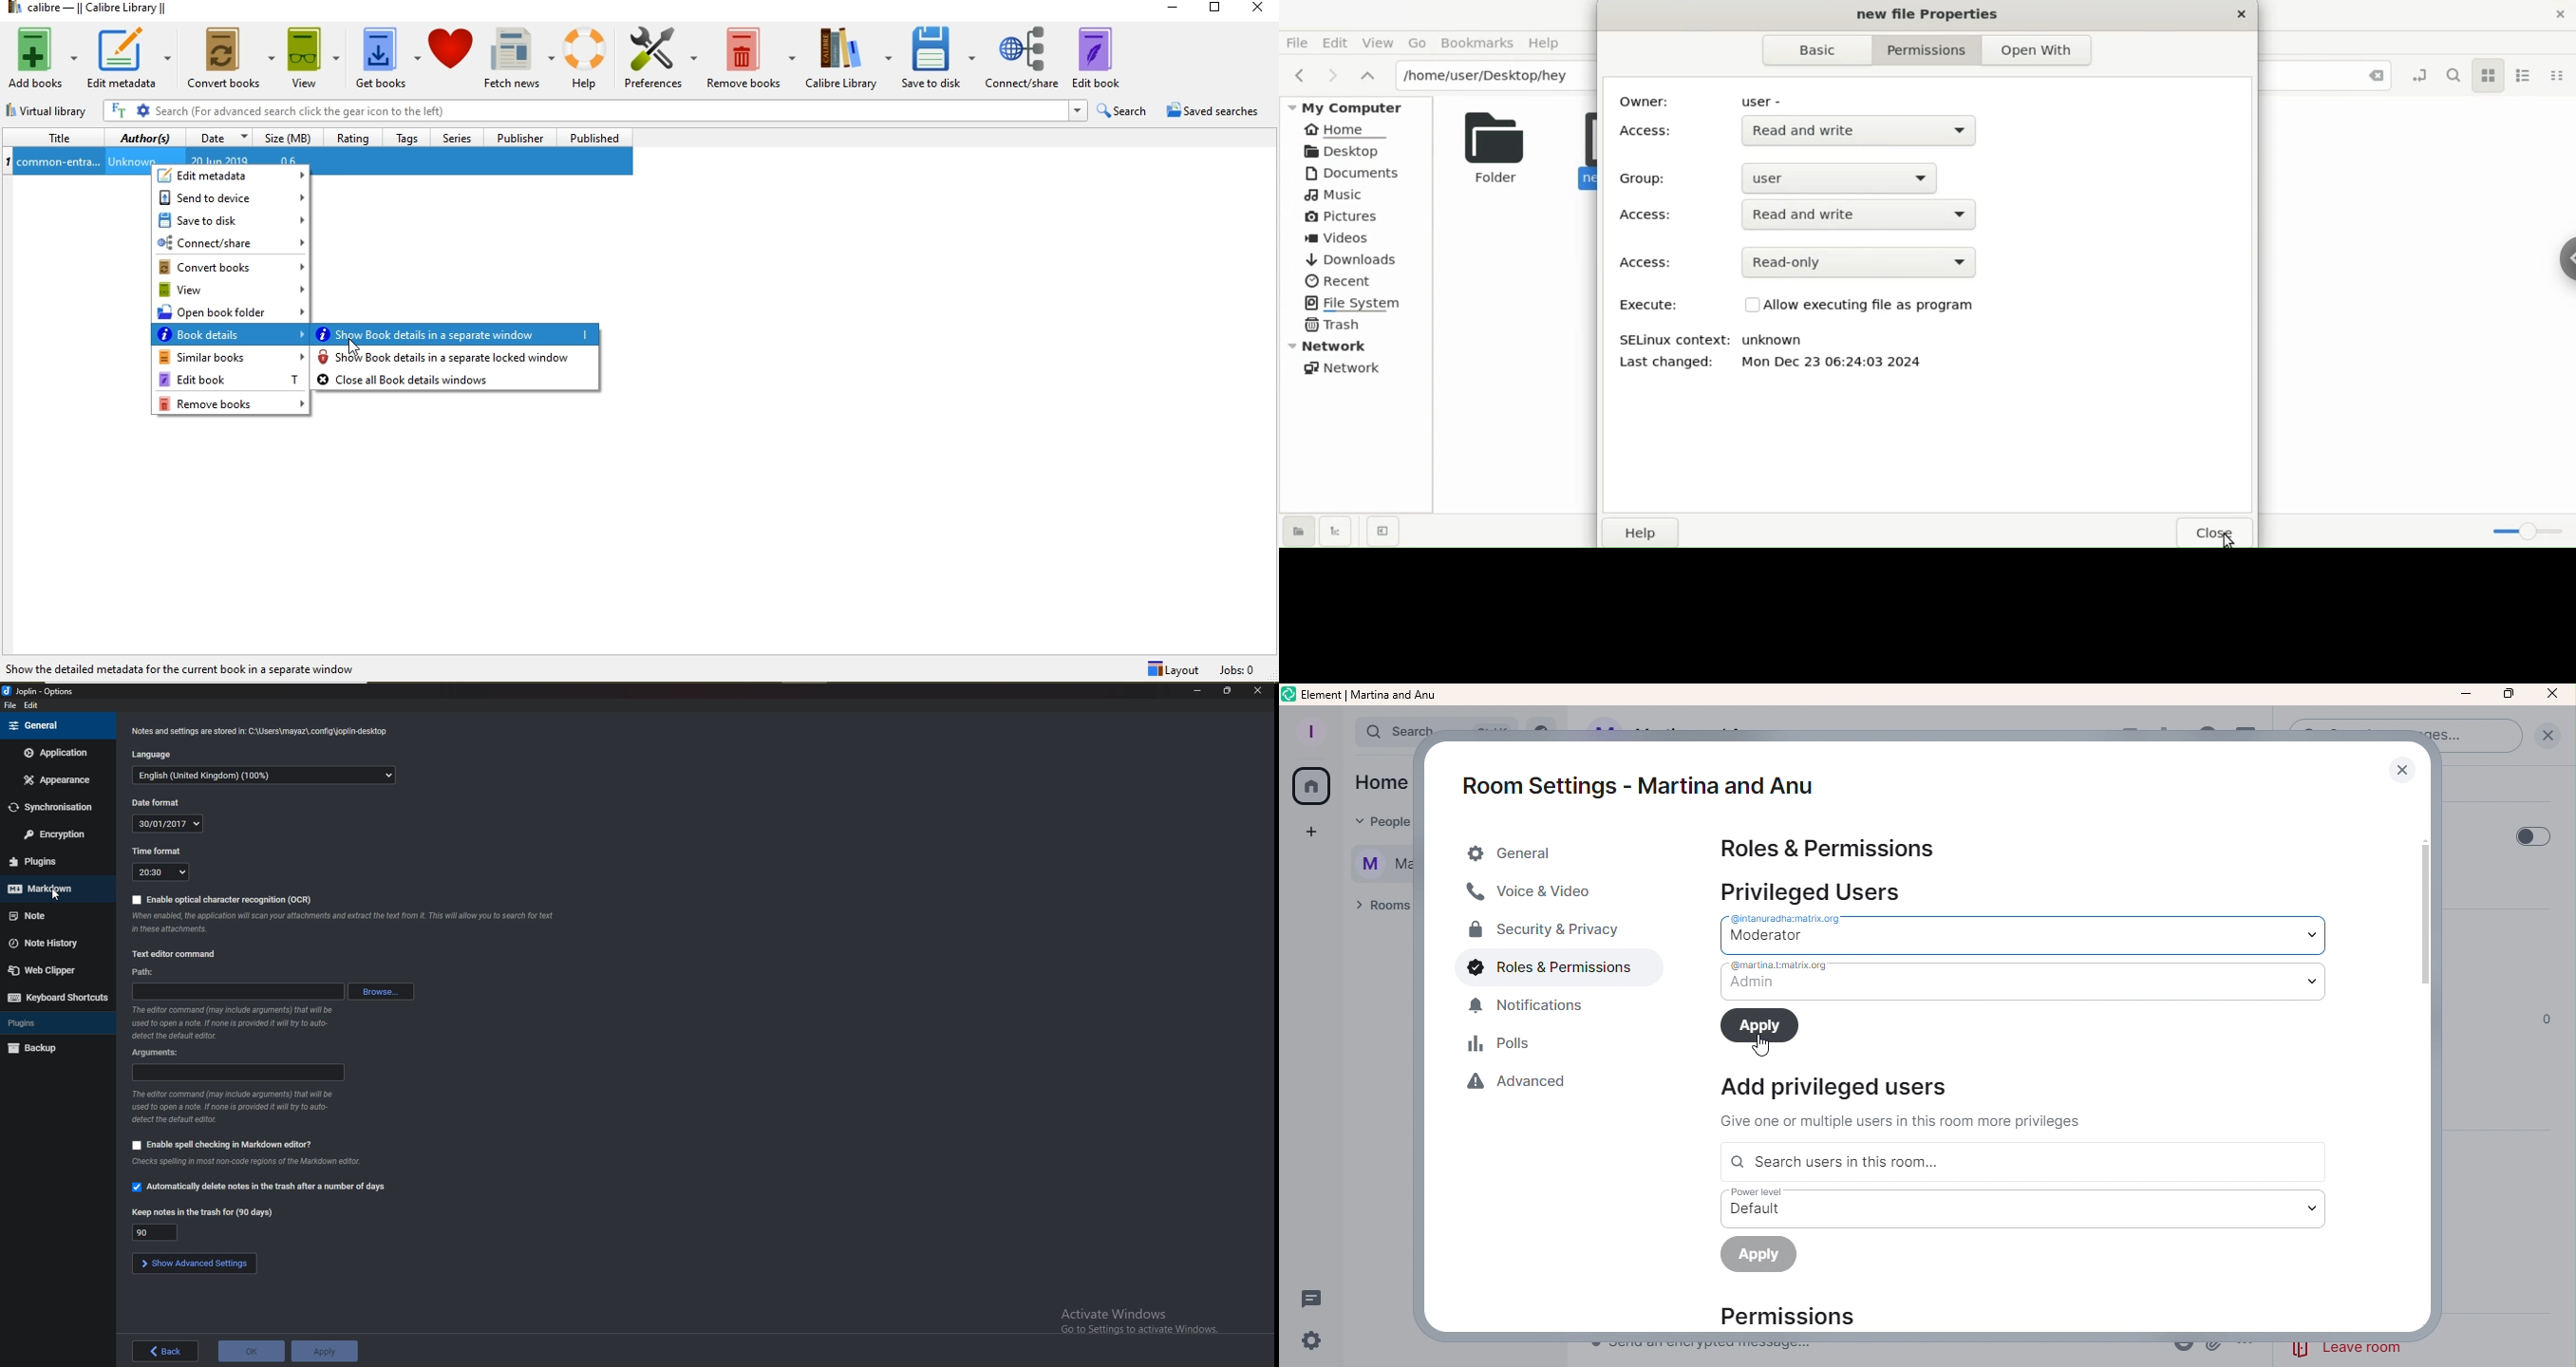 This screenshot has height=1372, width=2576. I want to click on language, so click(155, 755).